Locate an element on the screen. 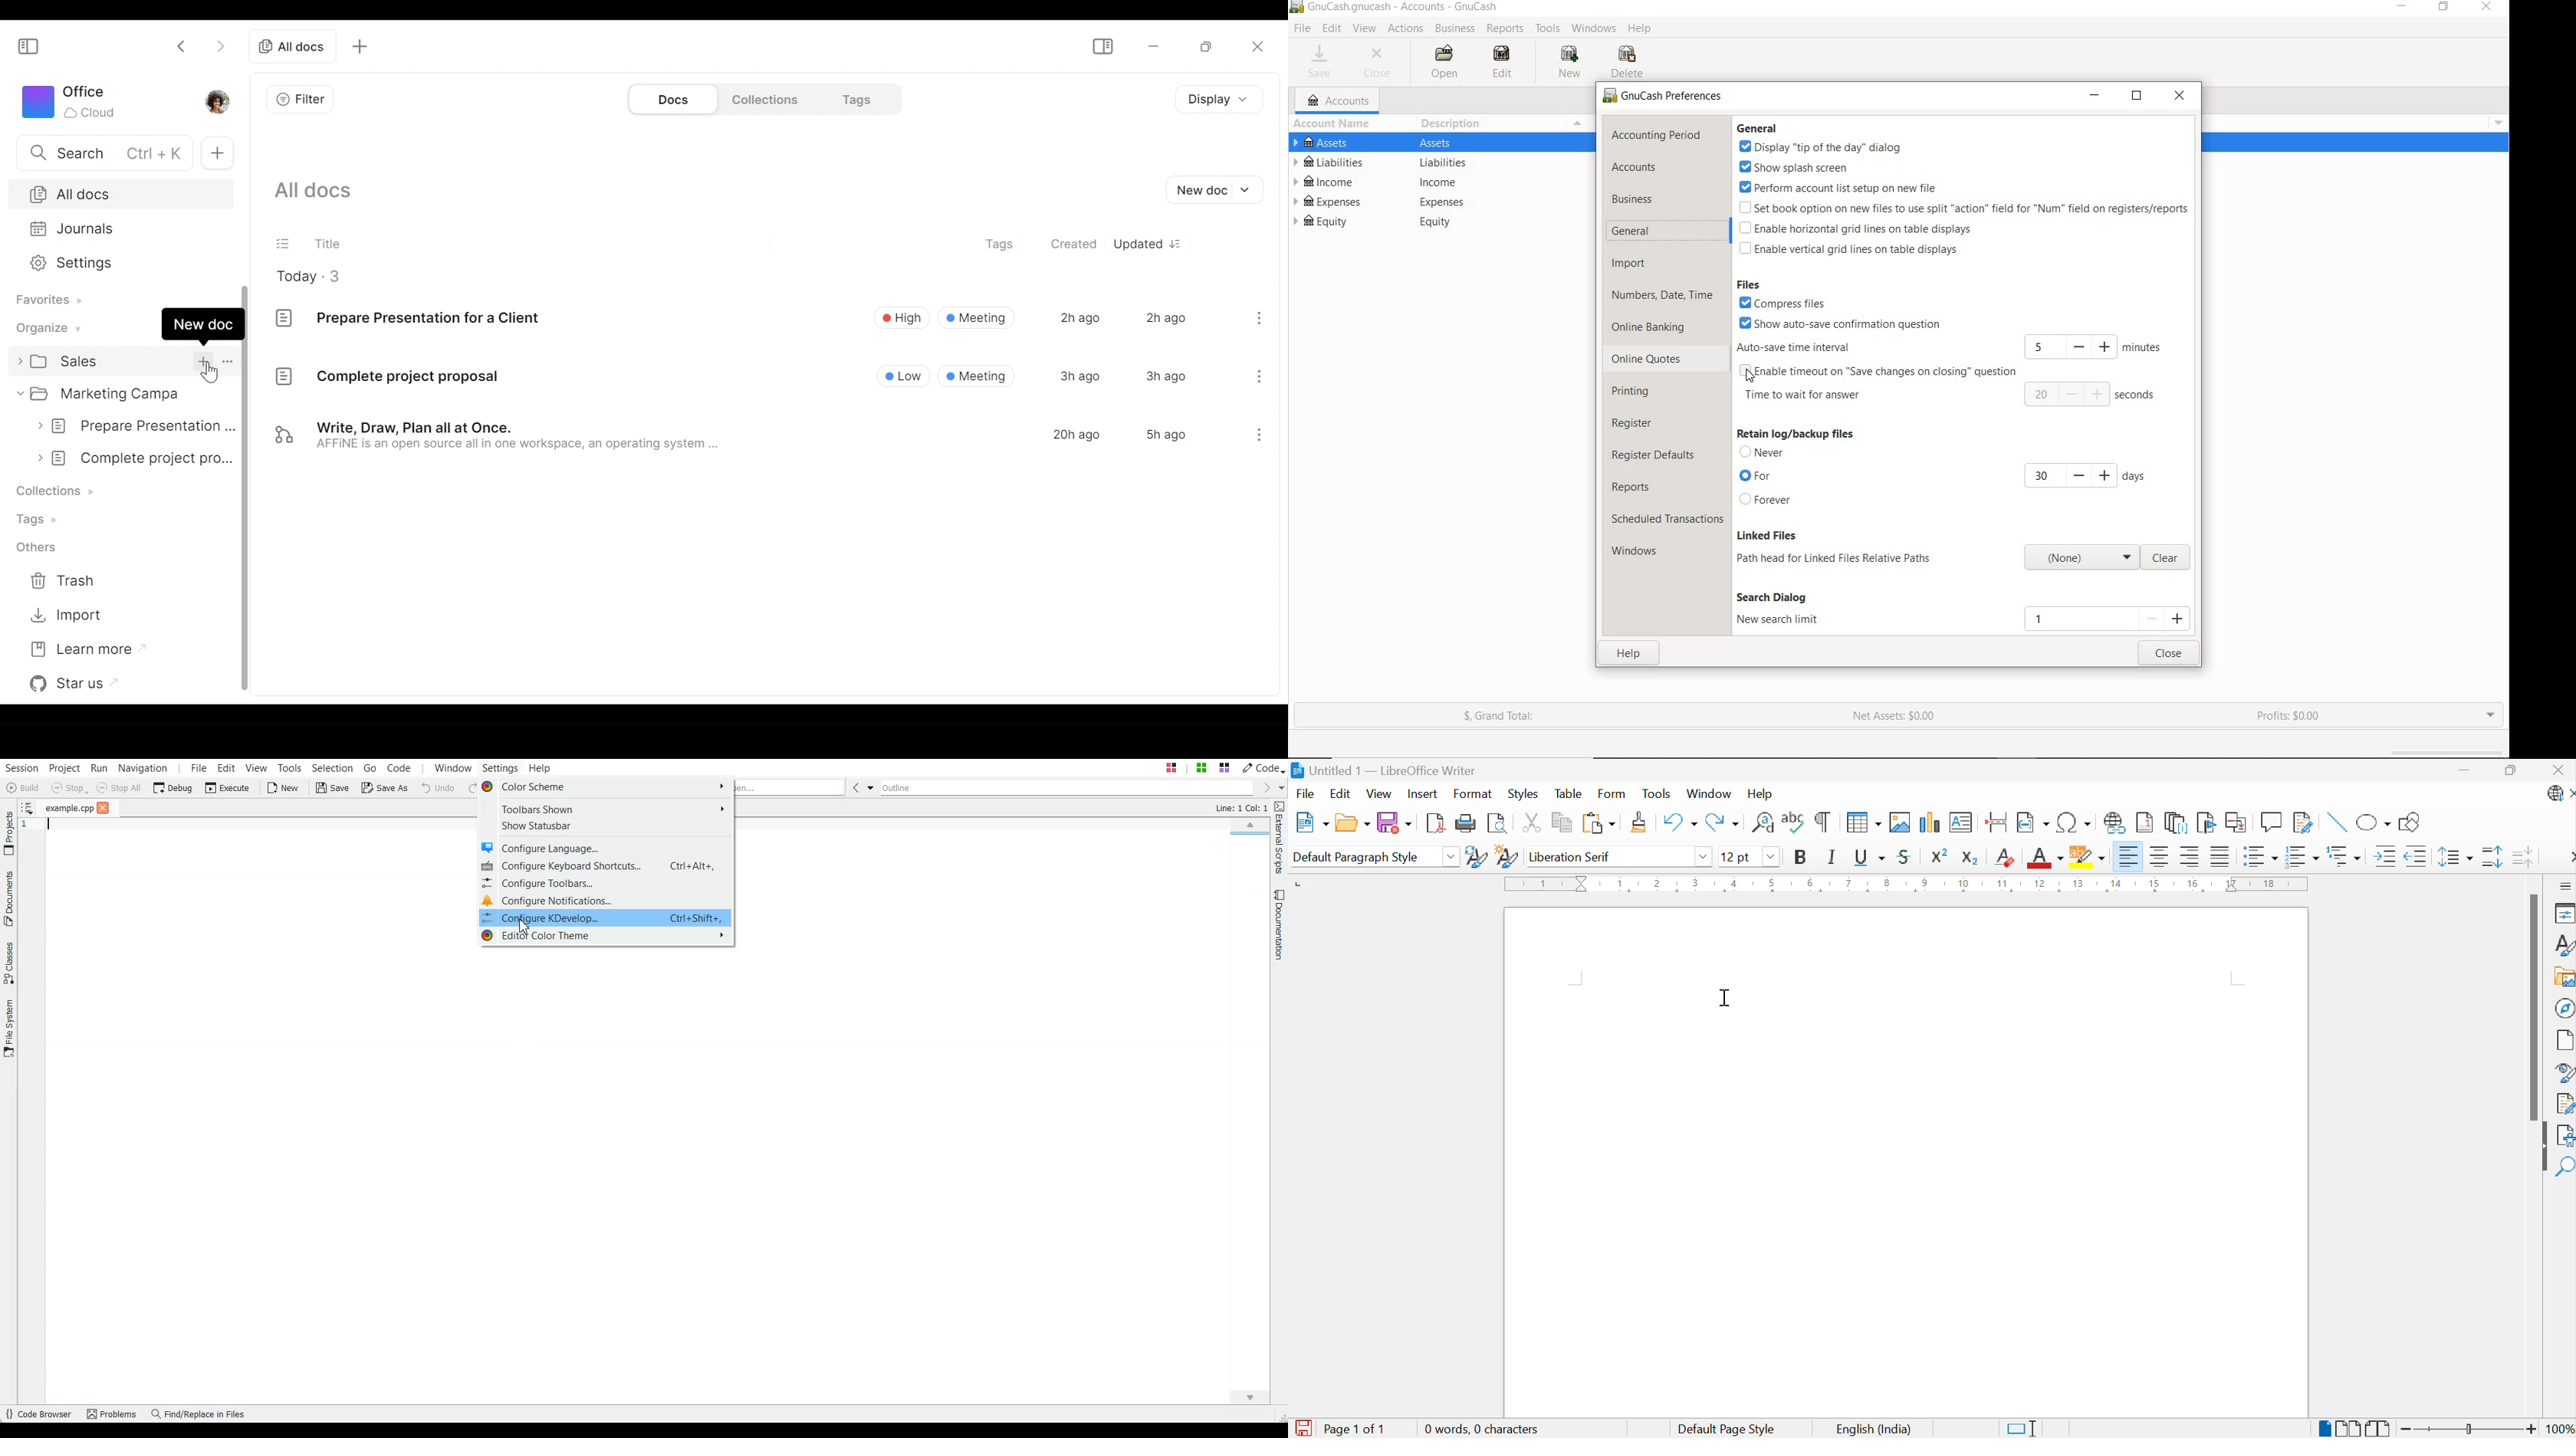  NET ASSETS is located at coordinates (1894, 716).